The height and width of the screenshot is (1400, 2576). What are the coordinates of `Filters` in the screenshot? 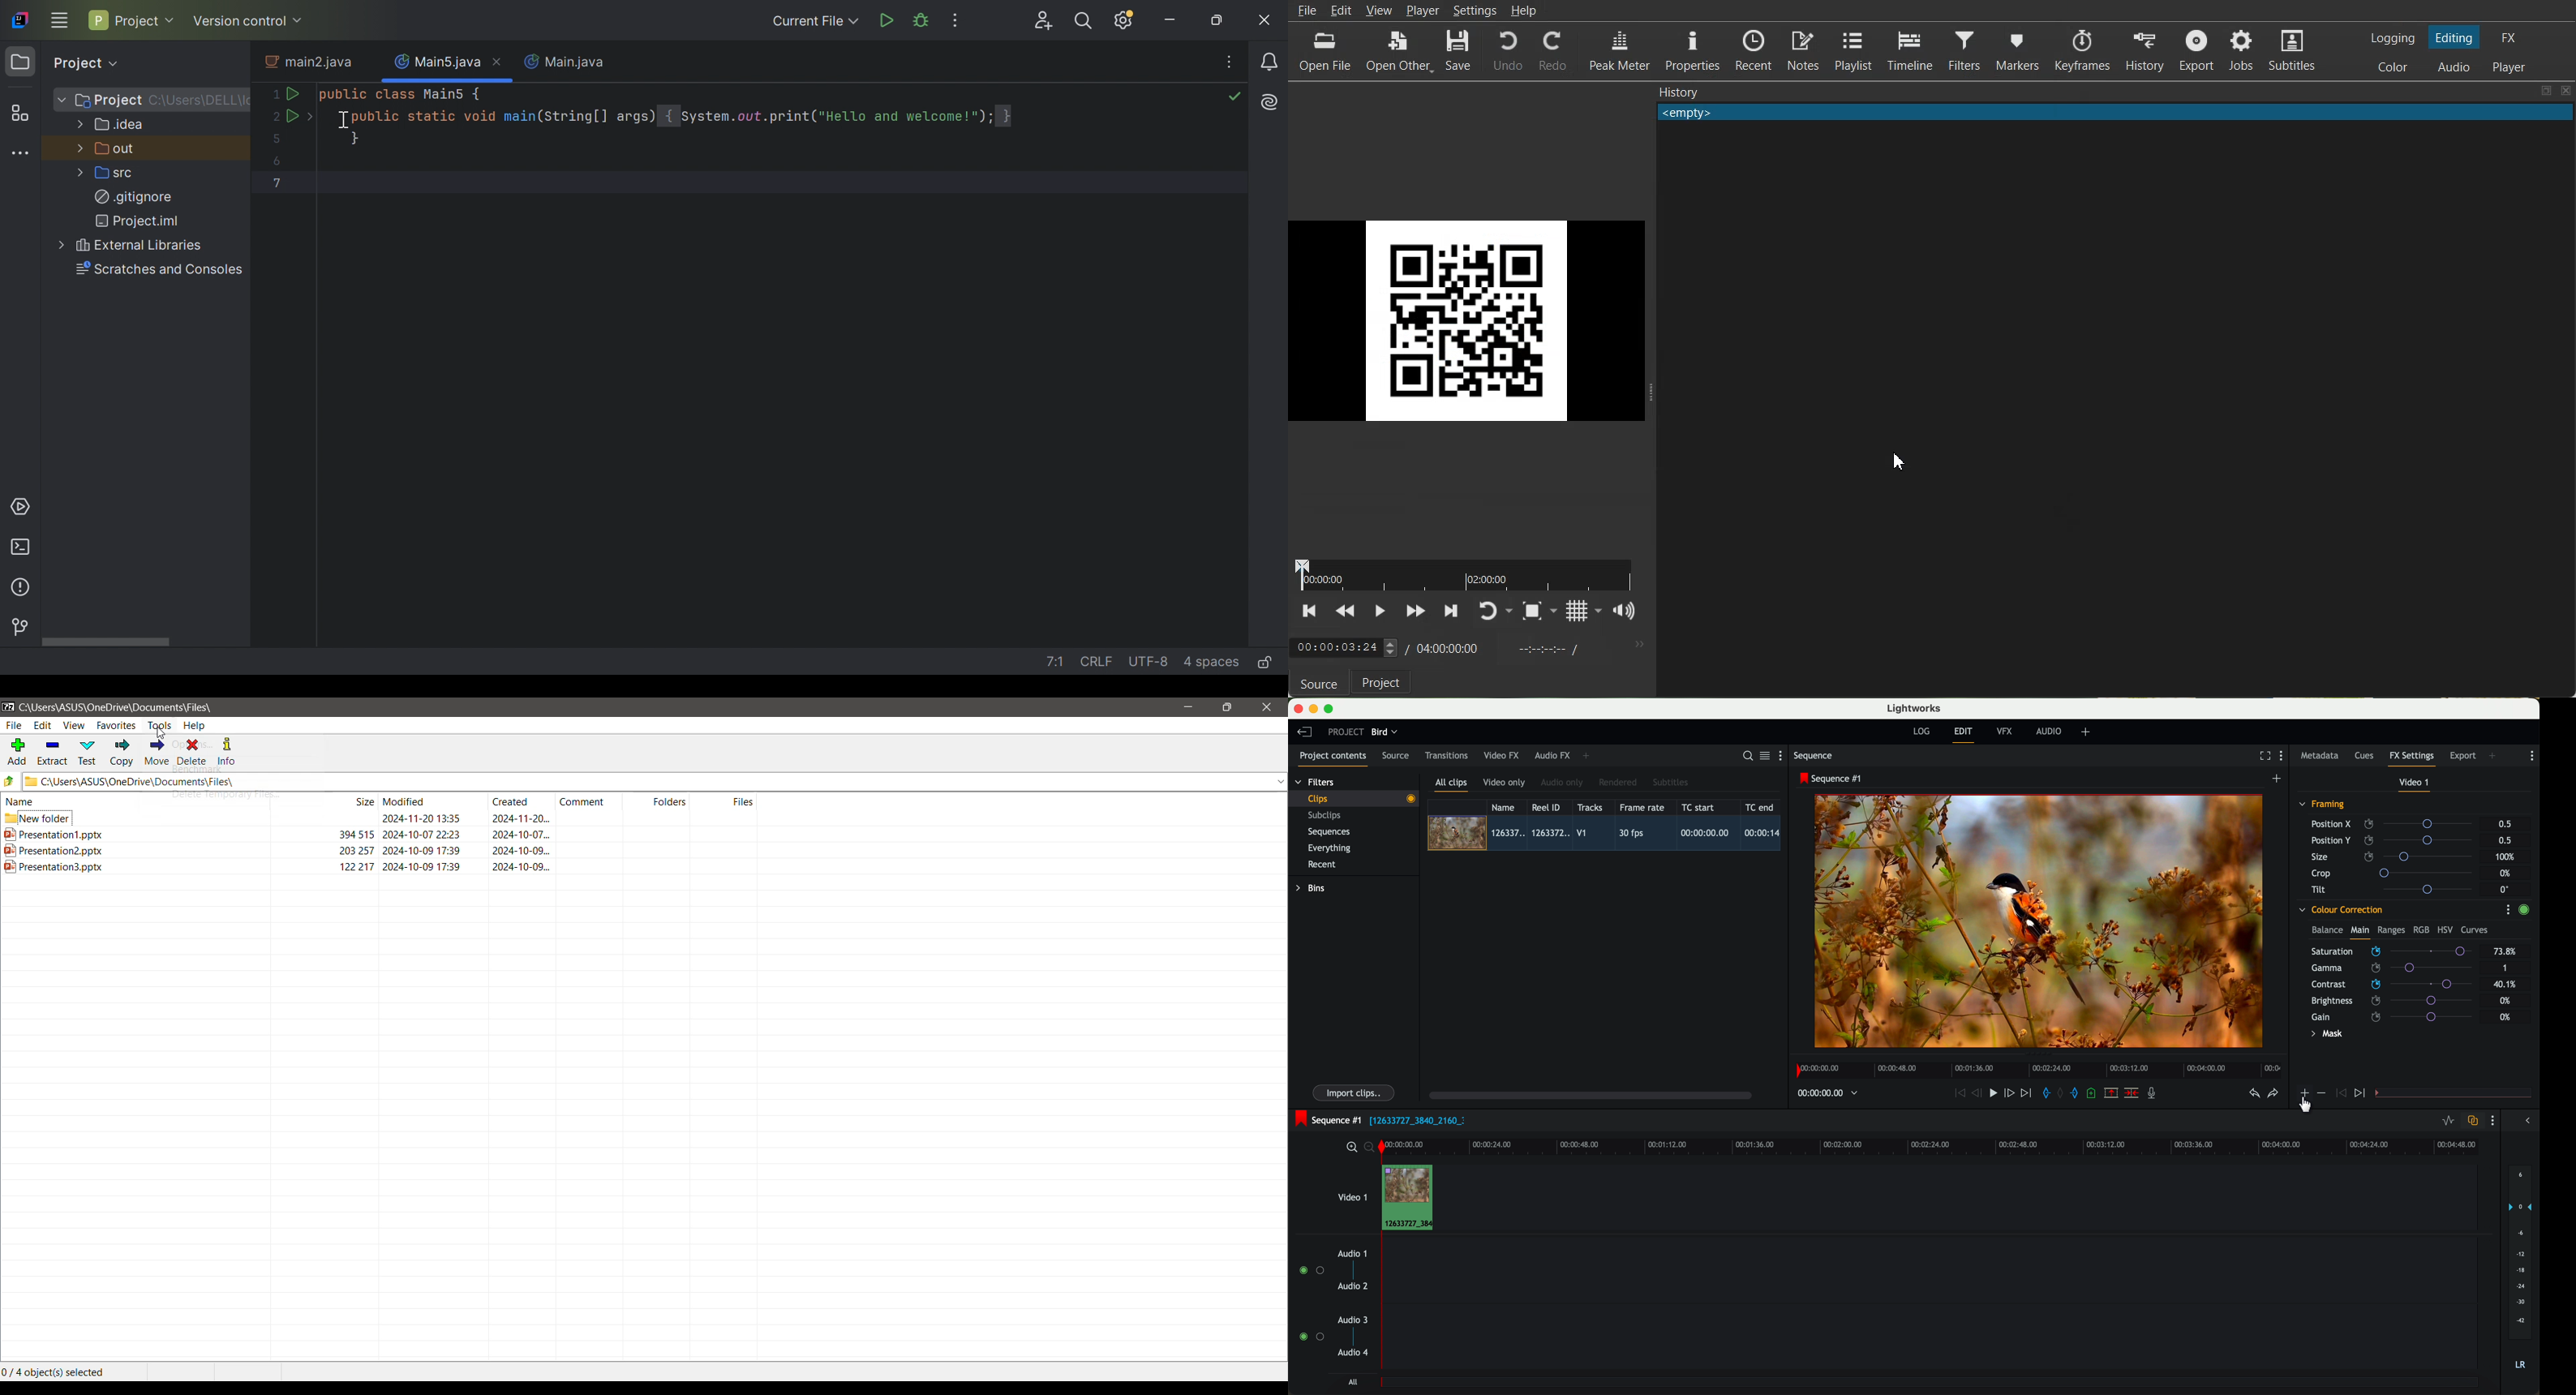 It's located at (1964, 49).